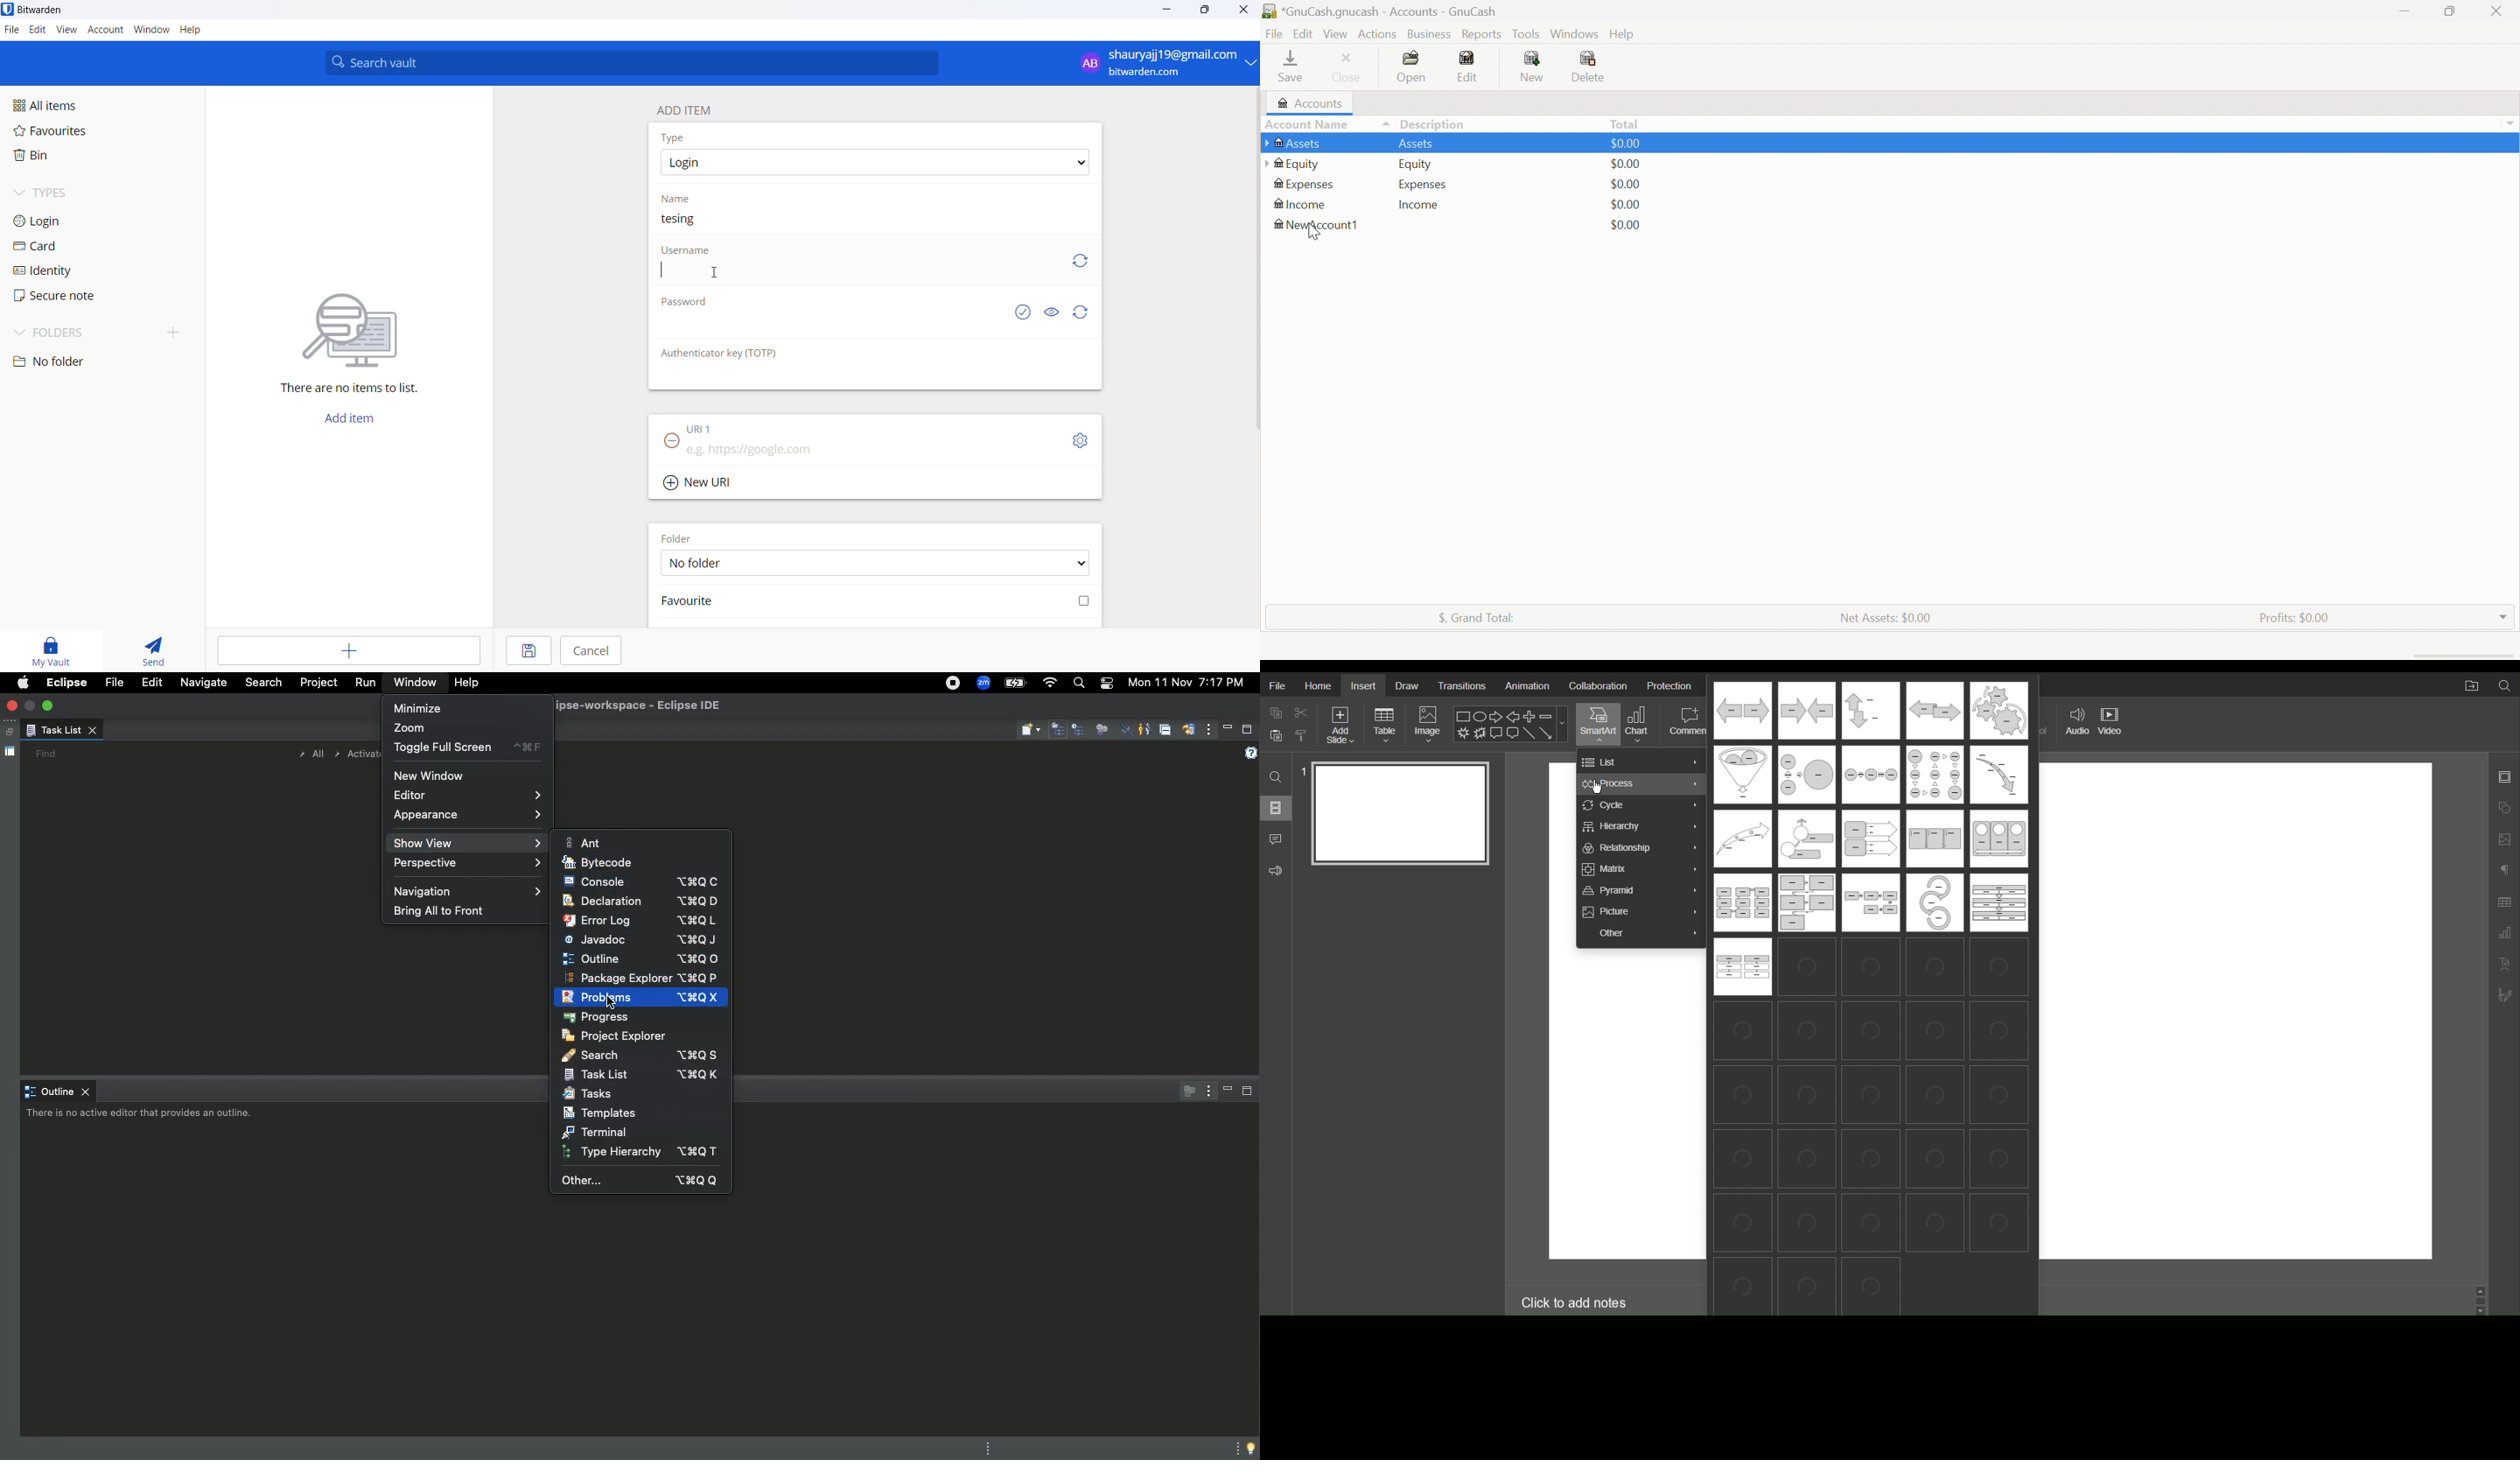 The height and width of the screenshot is (1484, 2520). Describe the element at coordinates (1640, 912) in the screenshot. I see `Picture` at that location.